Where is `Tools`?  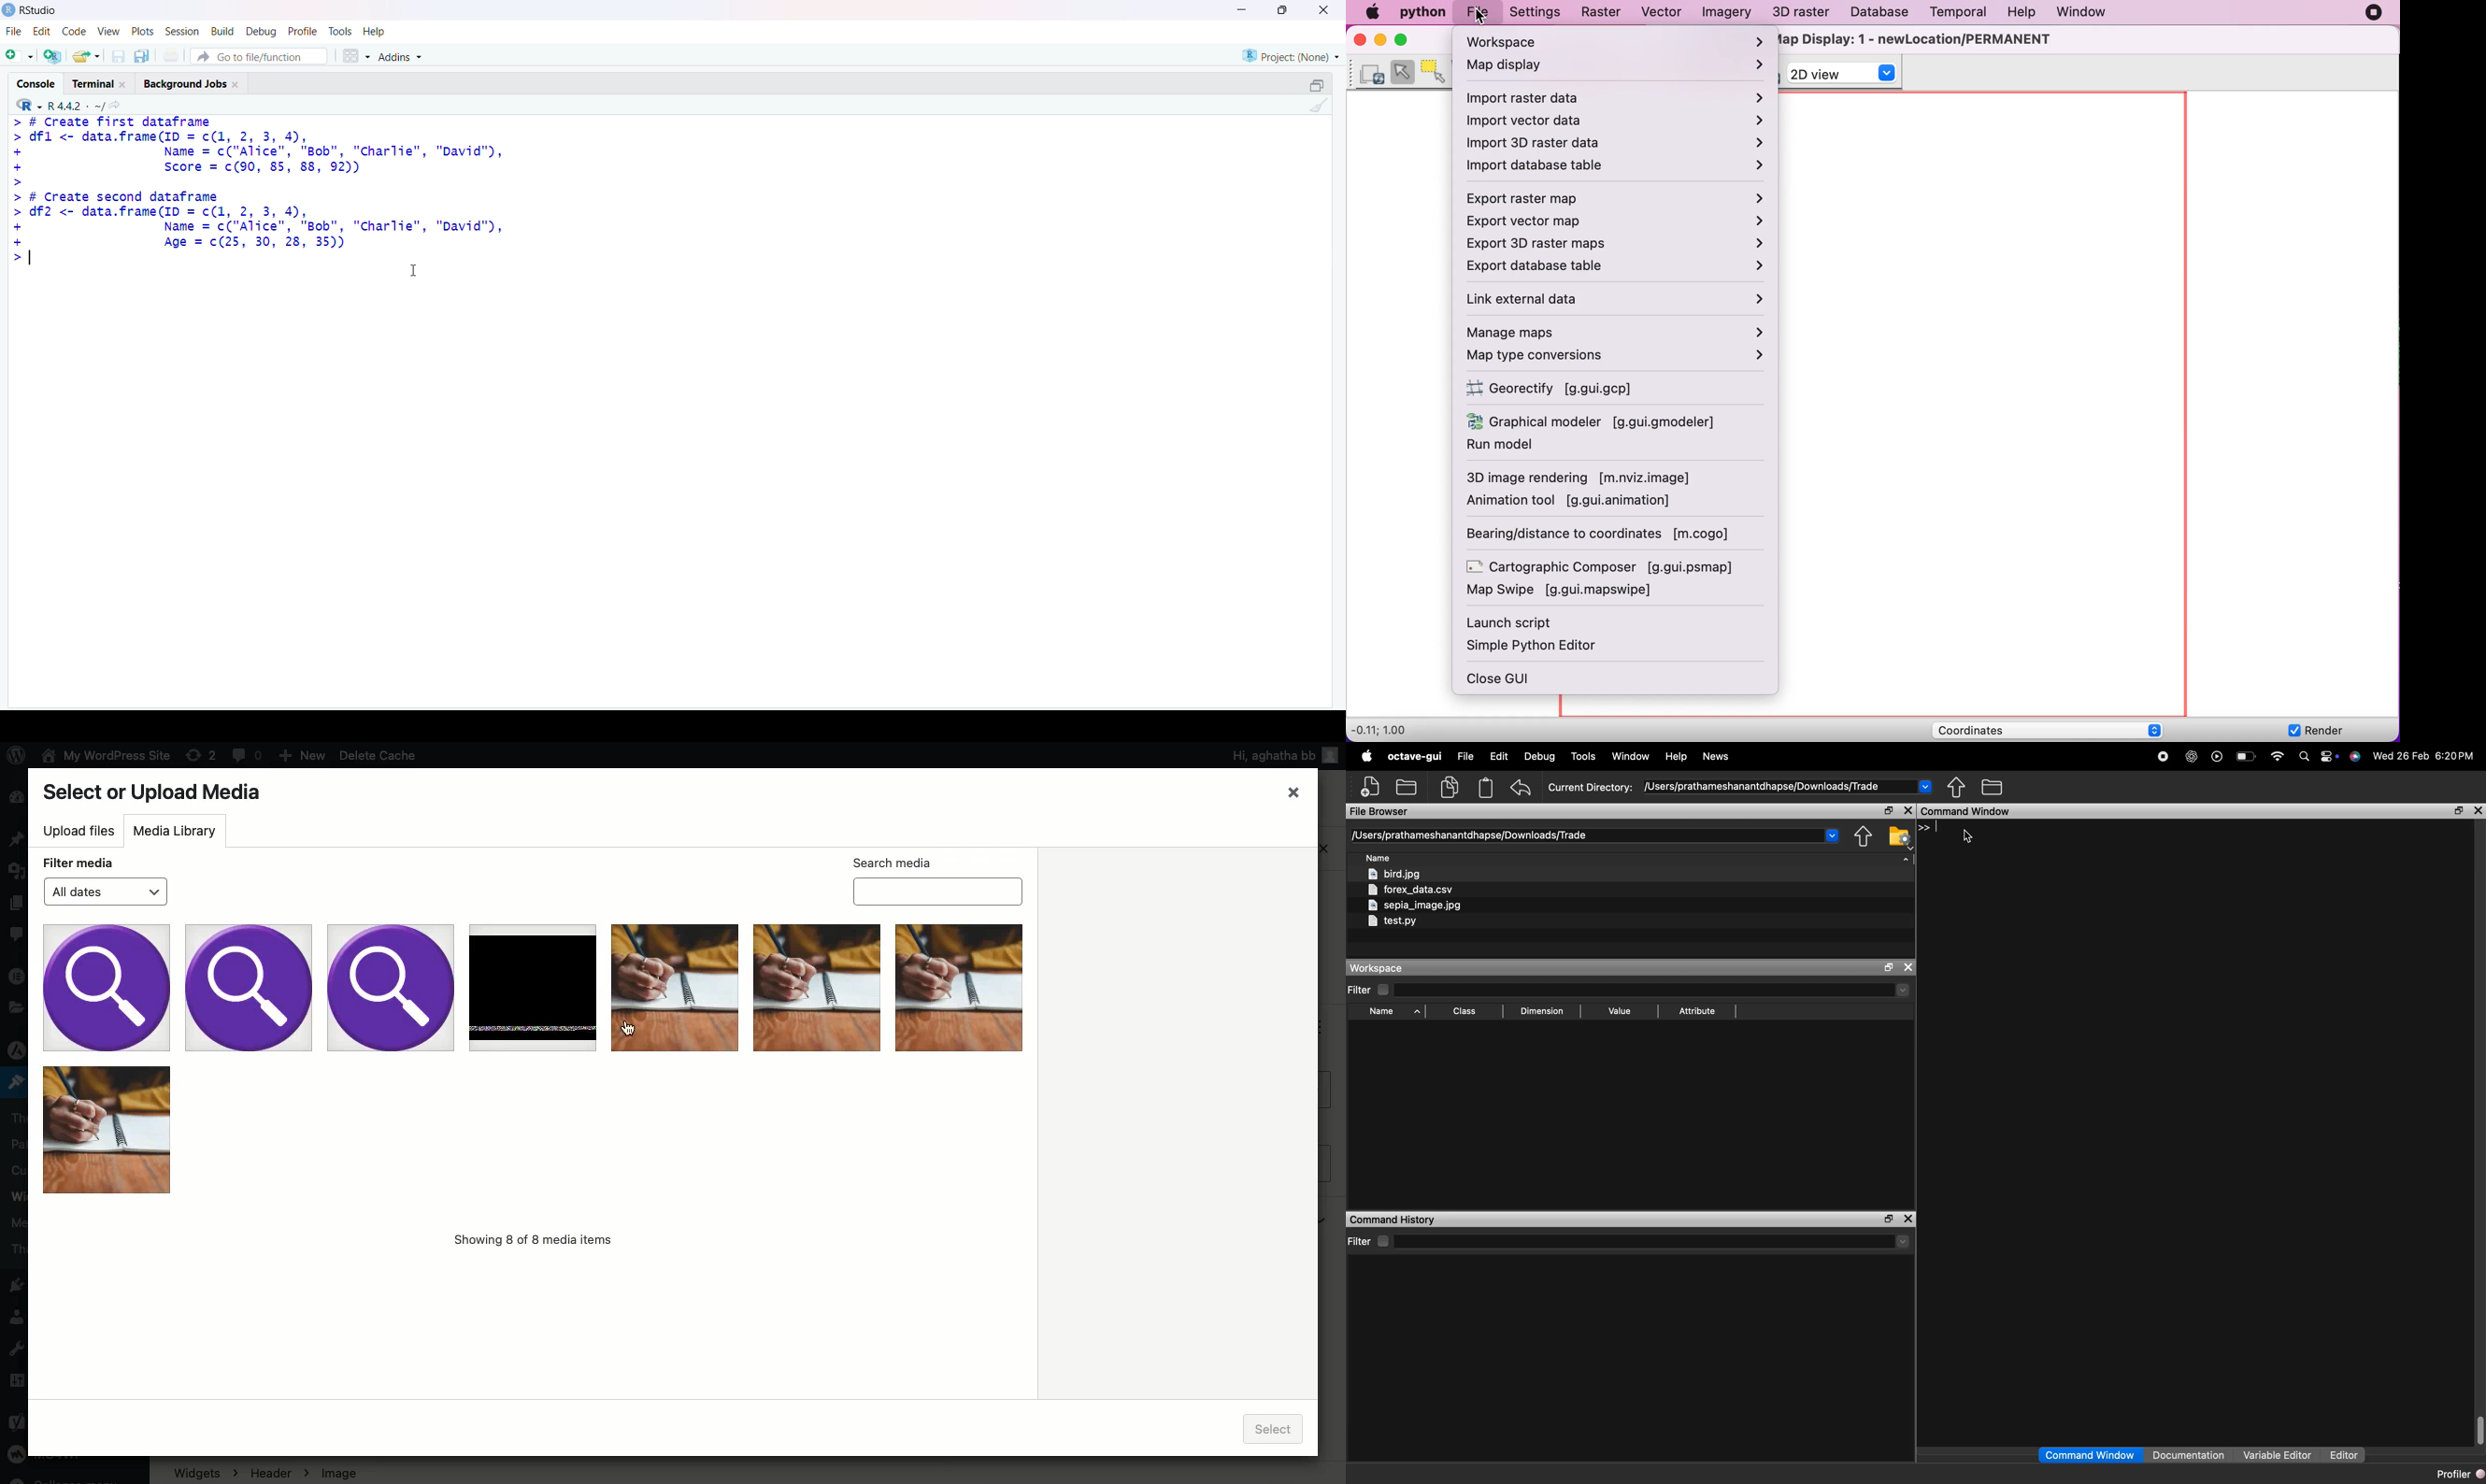
Tools is located at coordinates (1585, 756).